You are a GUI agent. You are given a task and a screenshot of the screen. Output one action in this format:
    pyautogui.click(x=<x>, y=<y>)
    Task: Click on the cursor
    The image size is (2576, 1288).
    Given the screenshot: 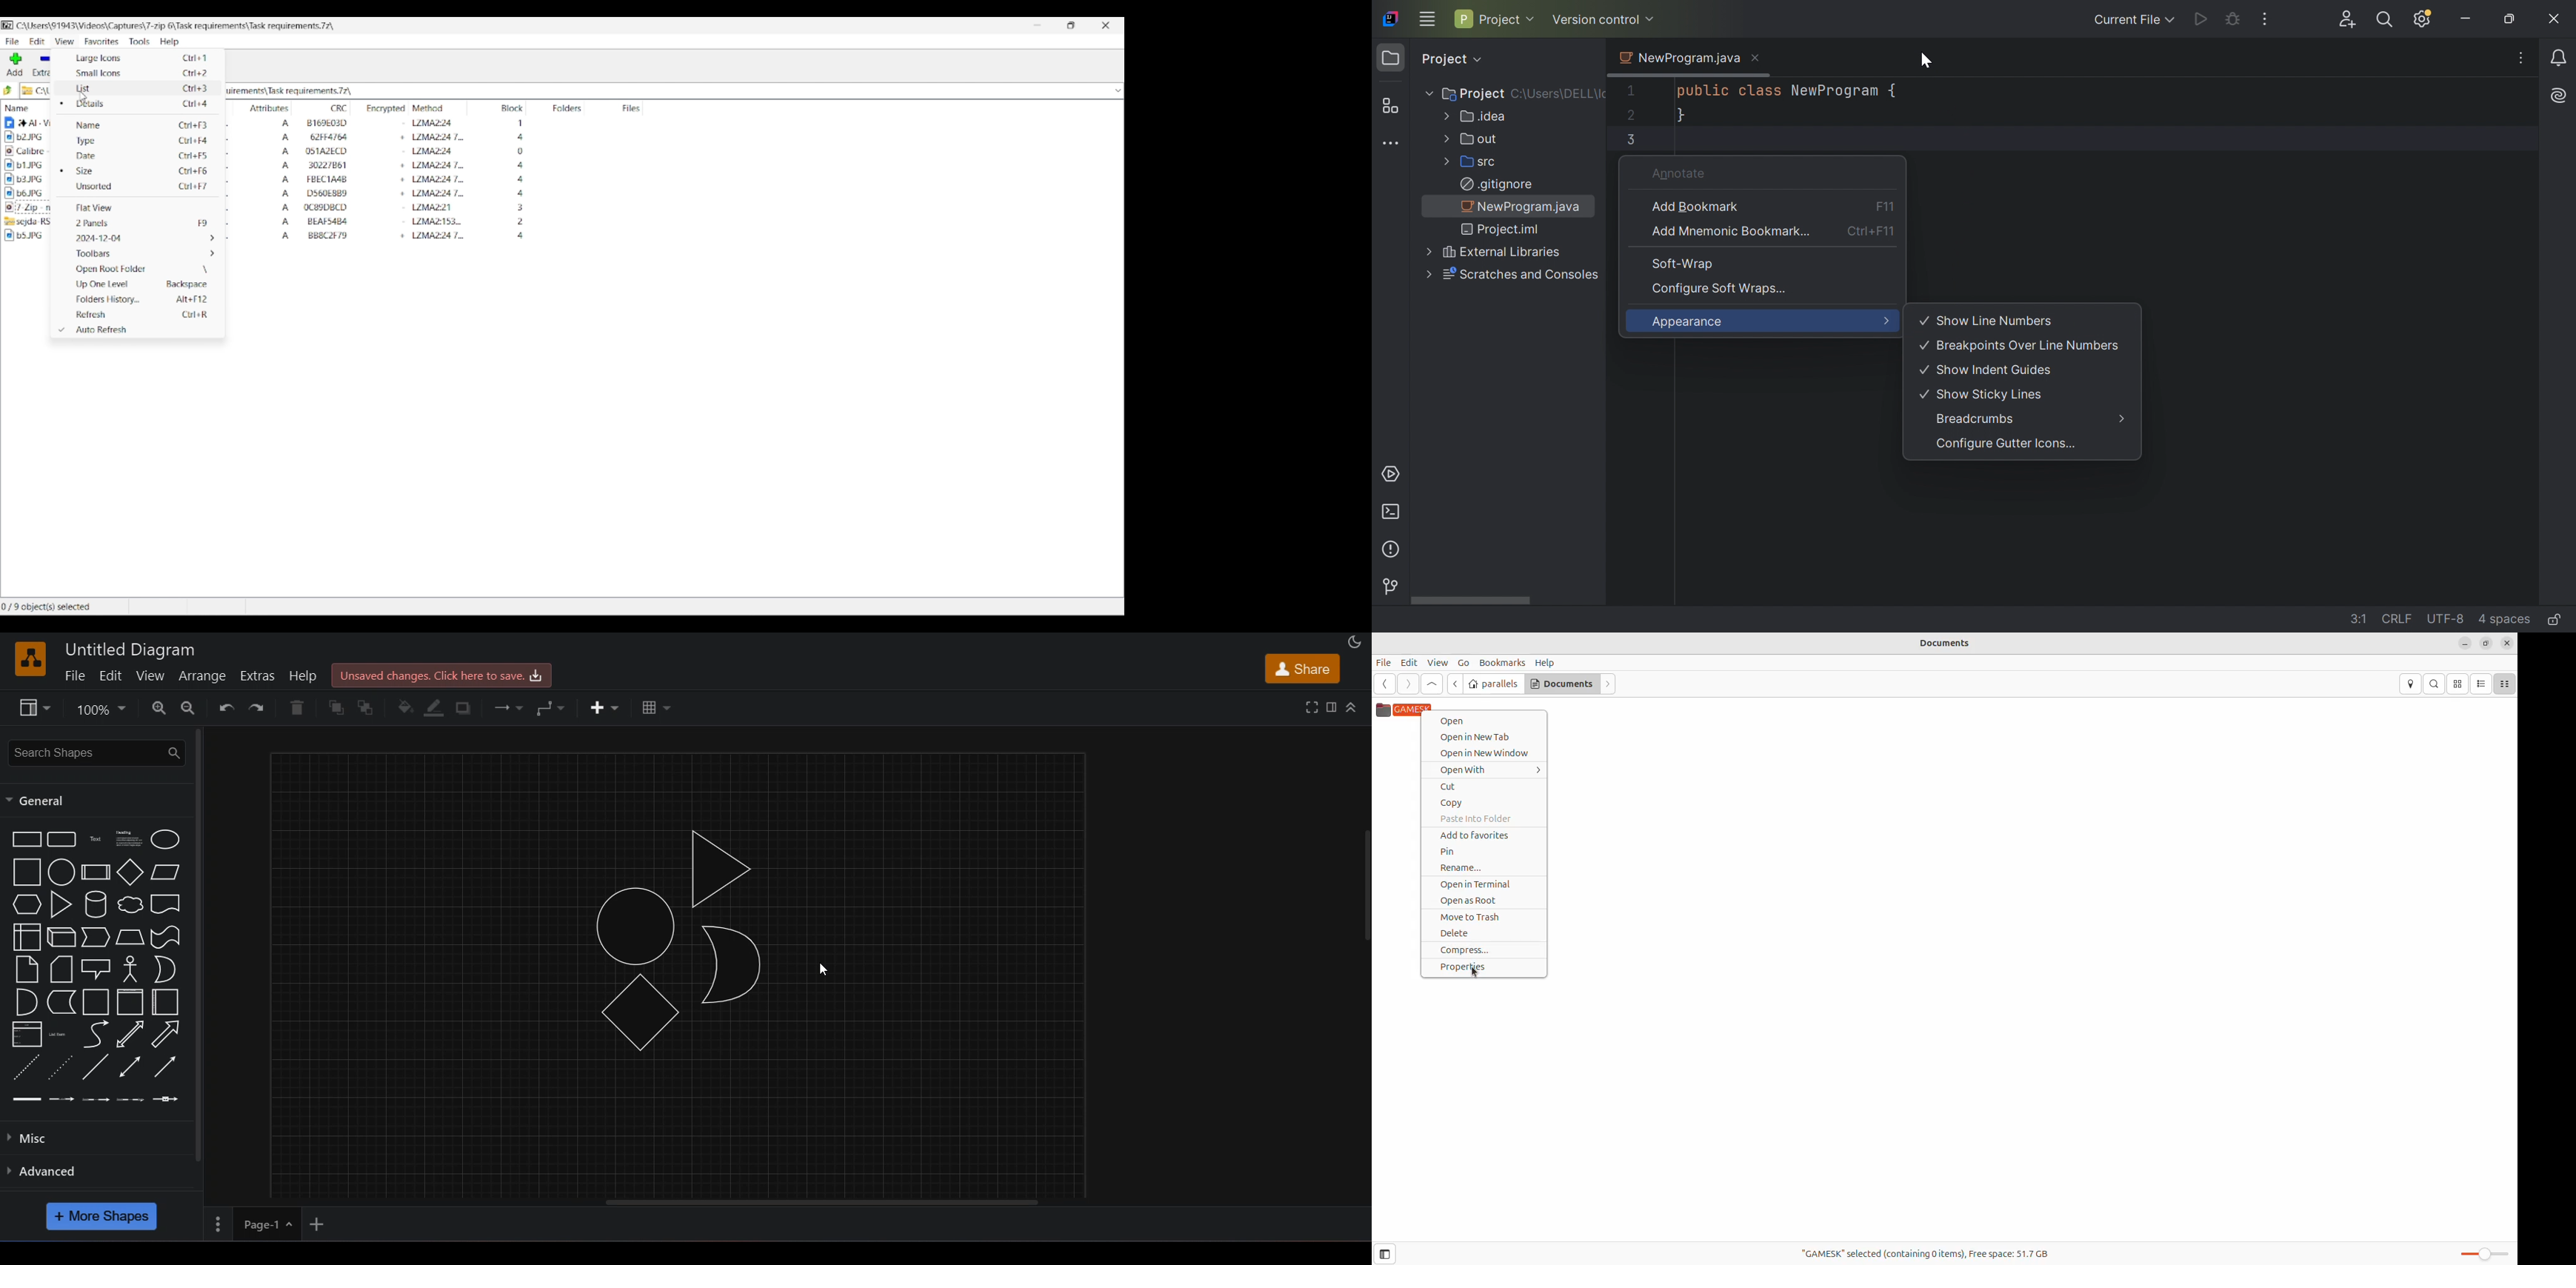 What is the action you would take?
    pyautogui.click(x=83, y=96)
    